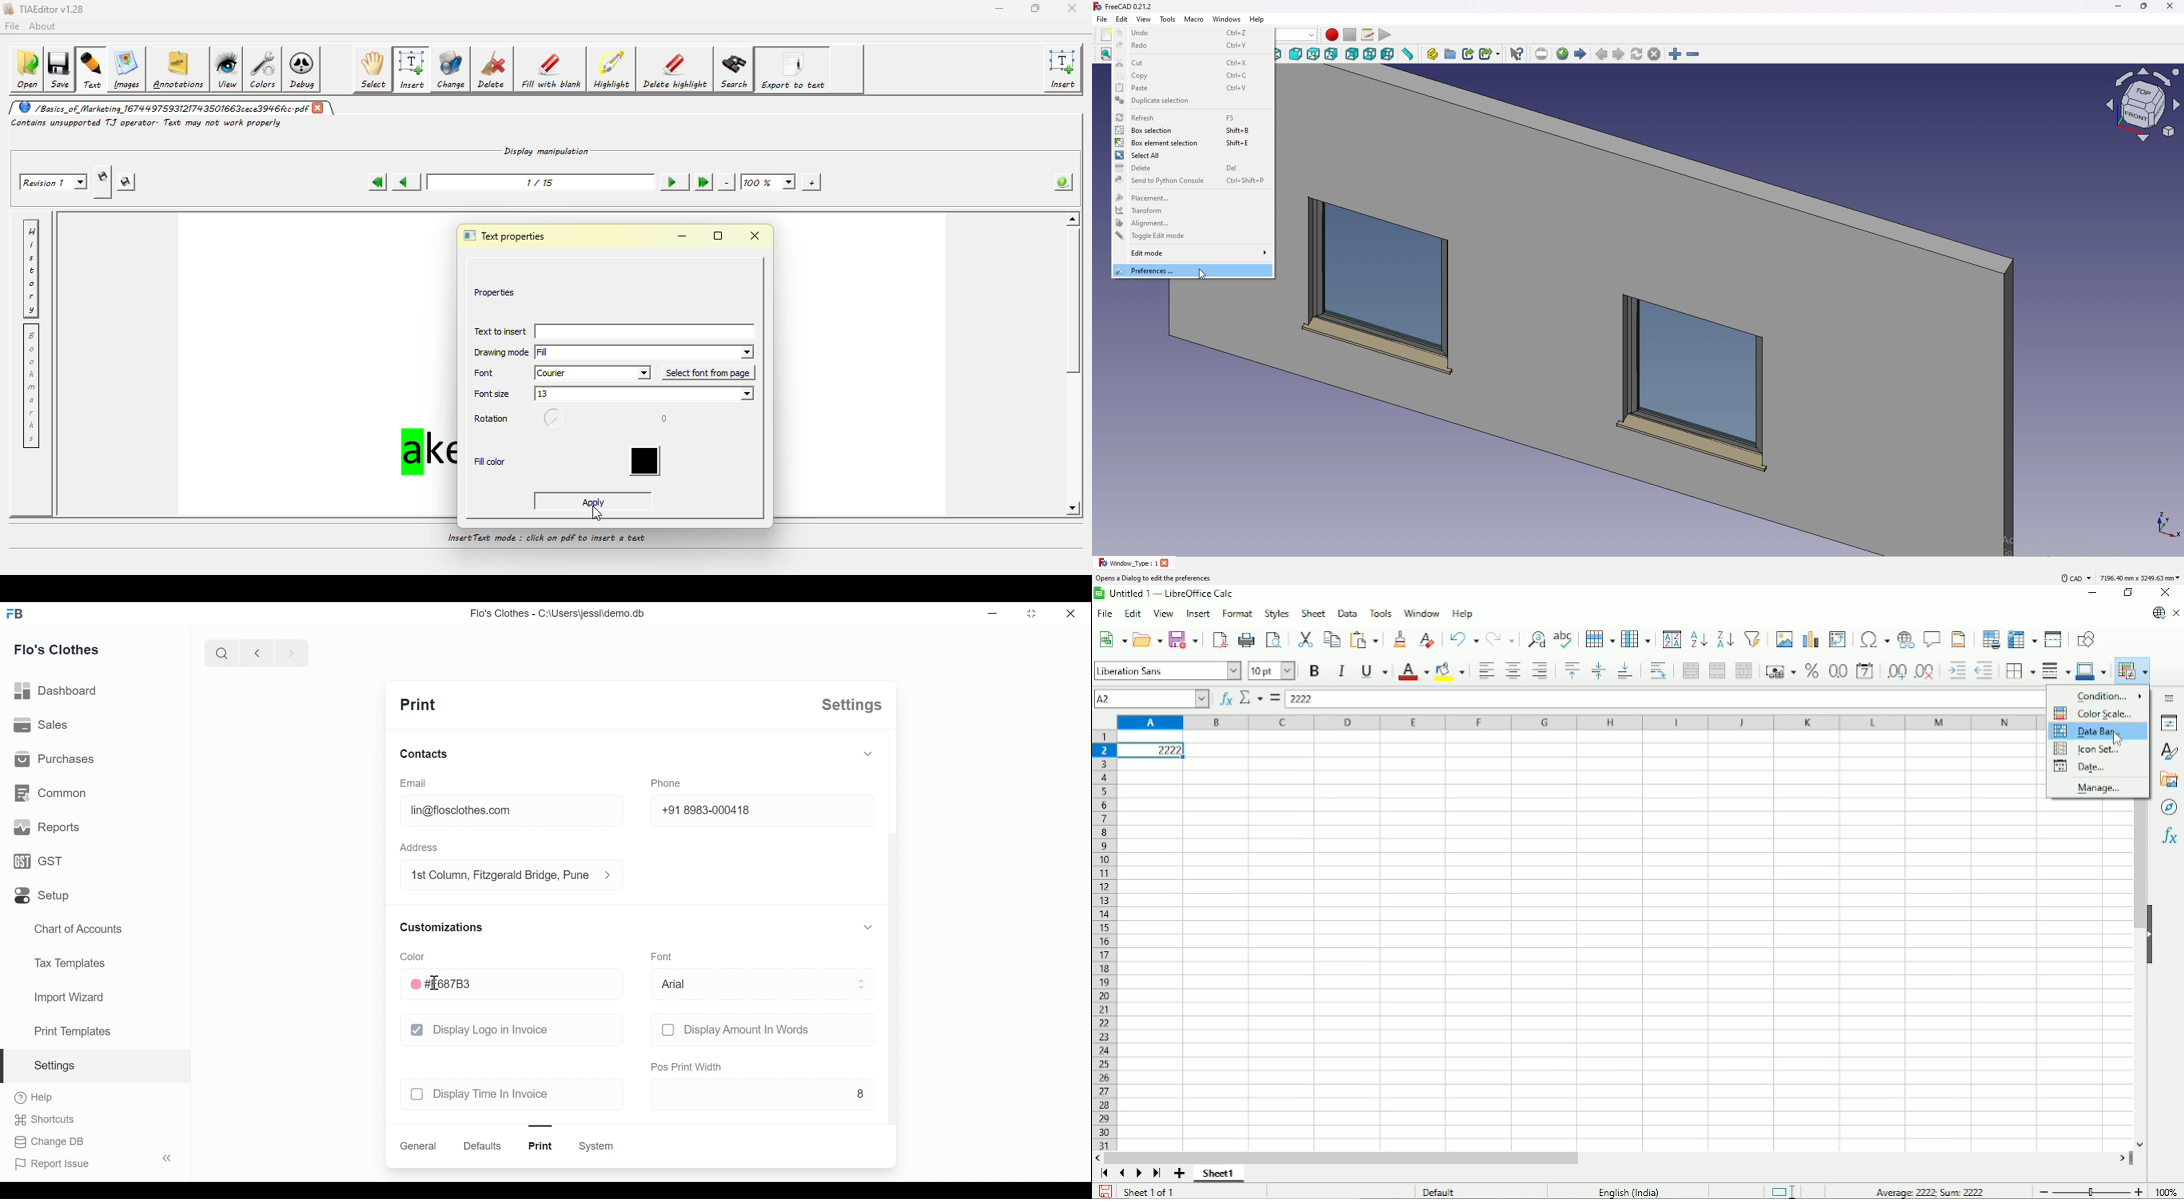  I want to click on transform, so click(1191, 210).